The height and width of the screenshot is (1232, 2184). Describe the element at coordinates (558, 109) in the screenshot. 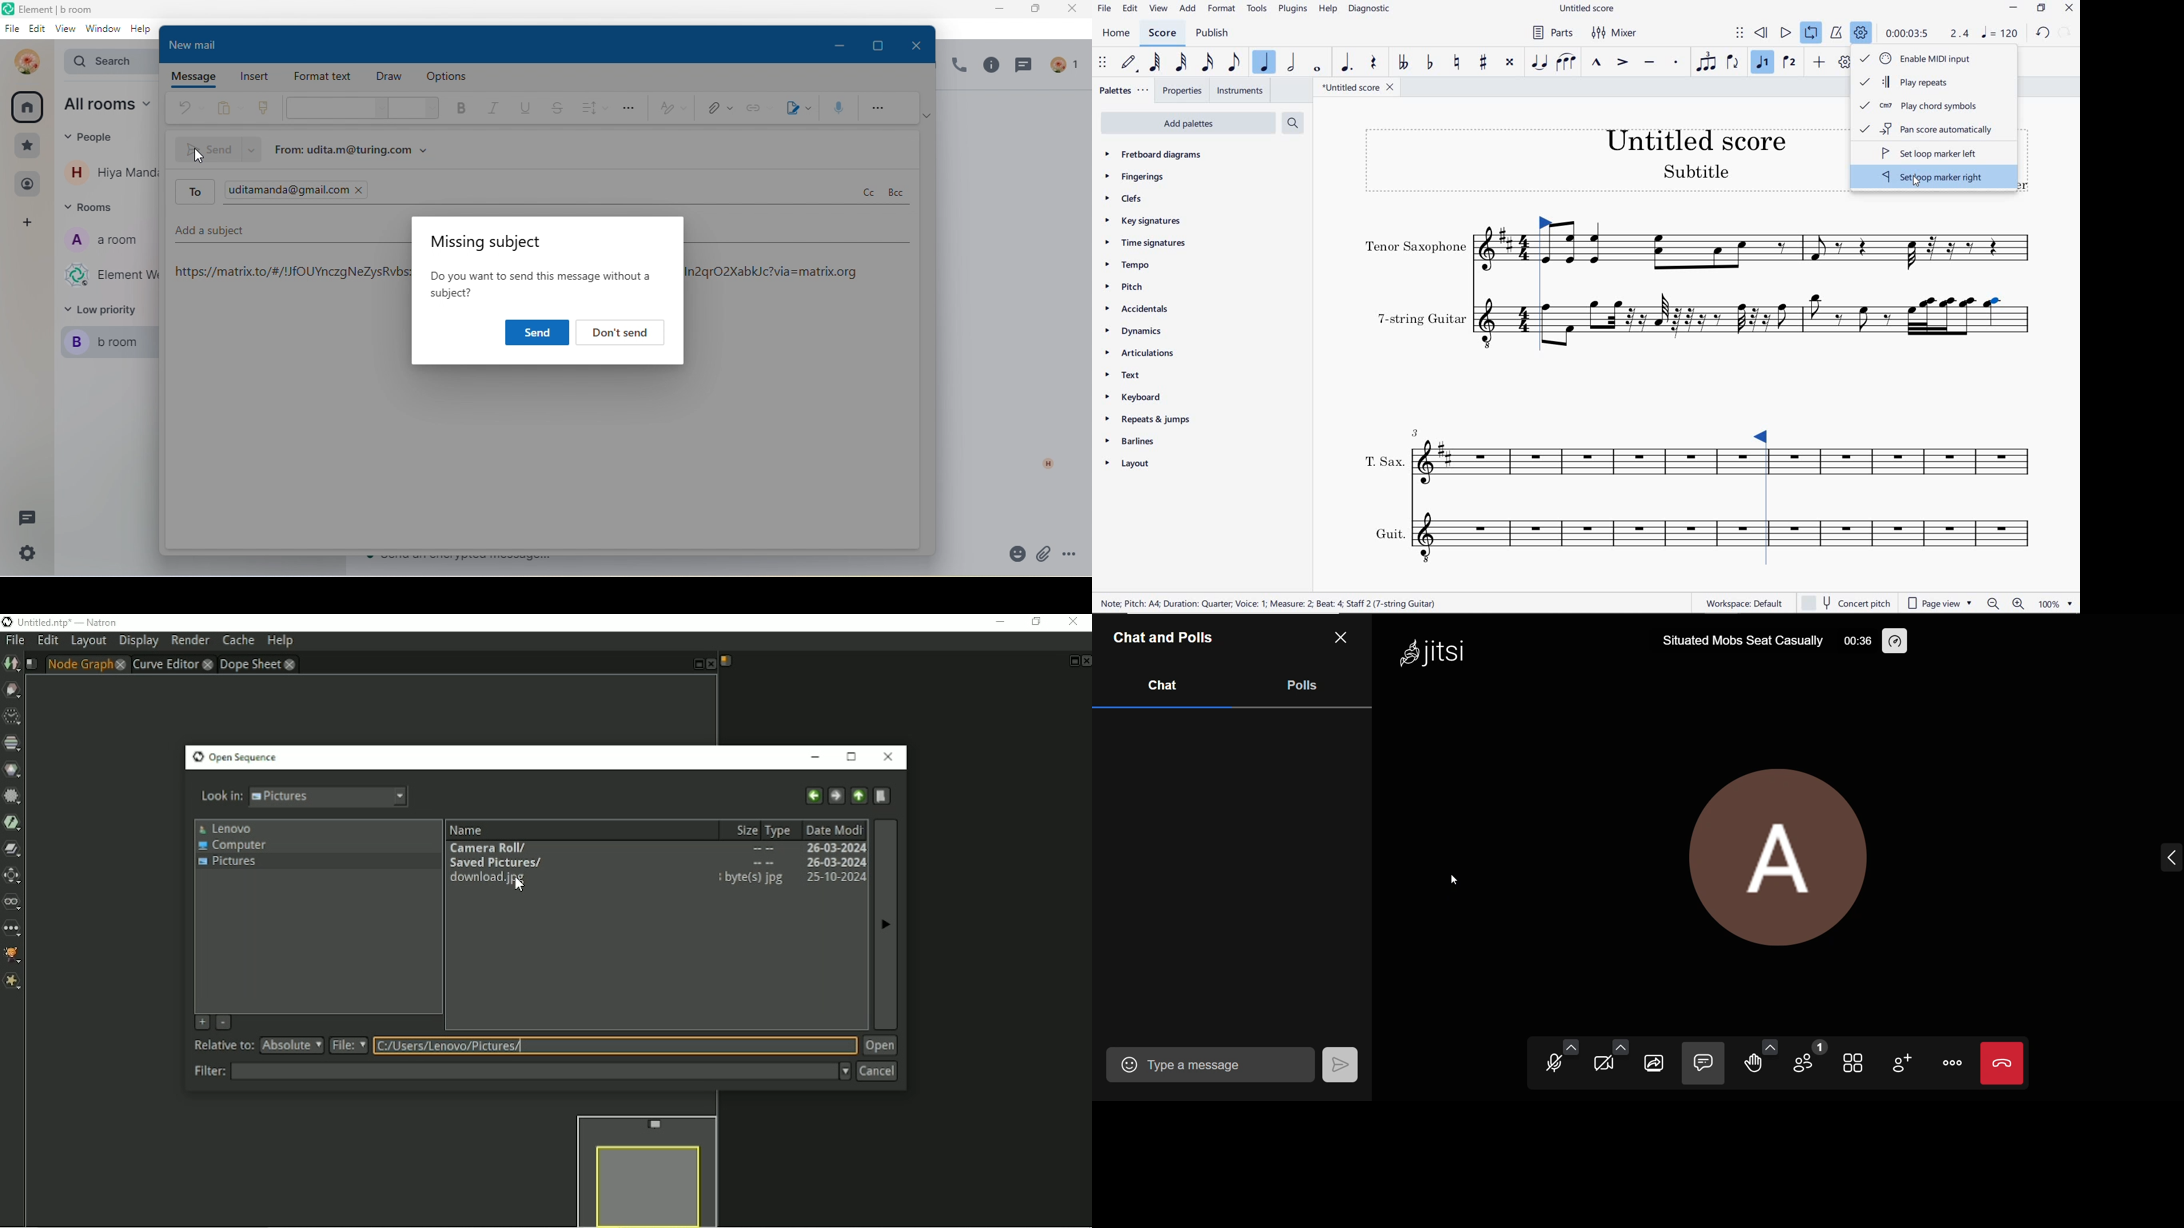

I see `strickthrough` at that location.